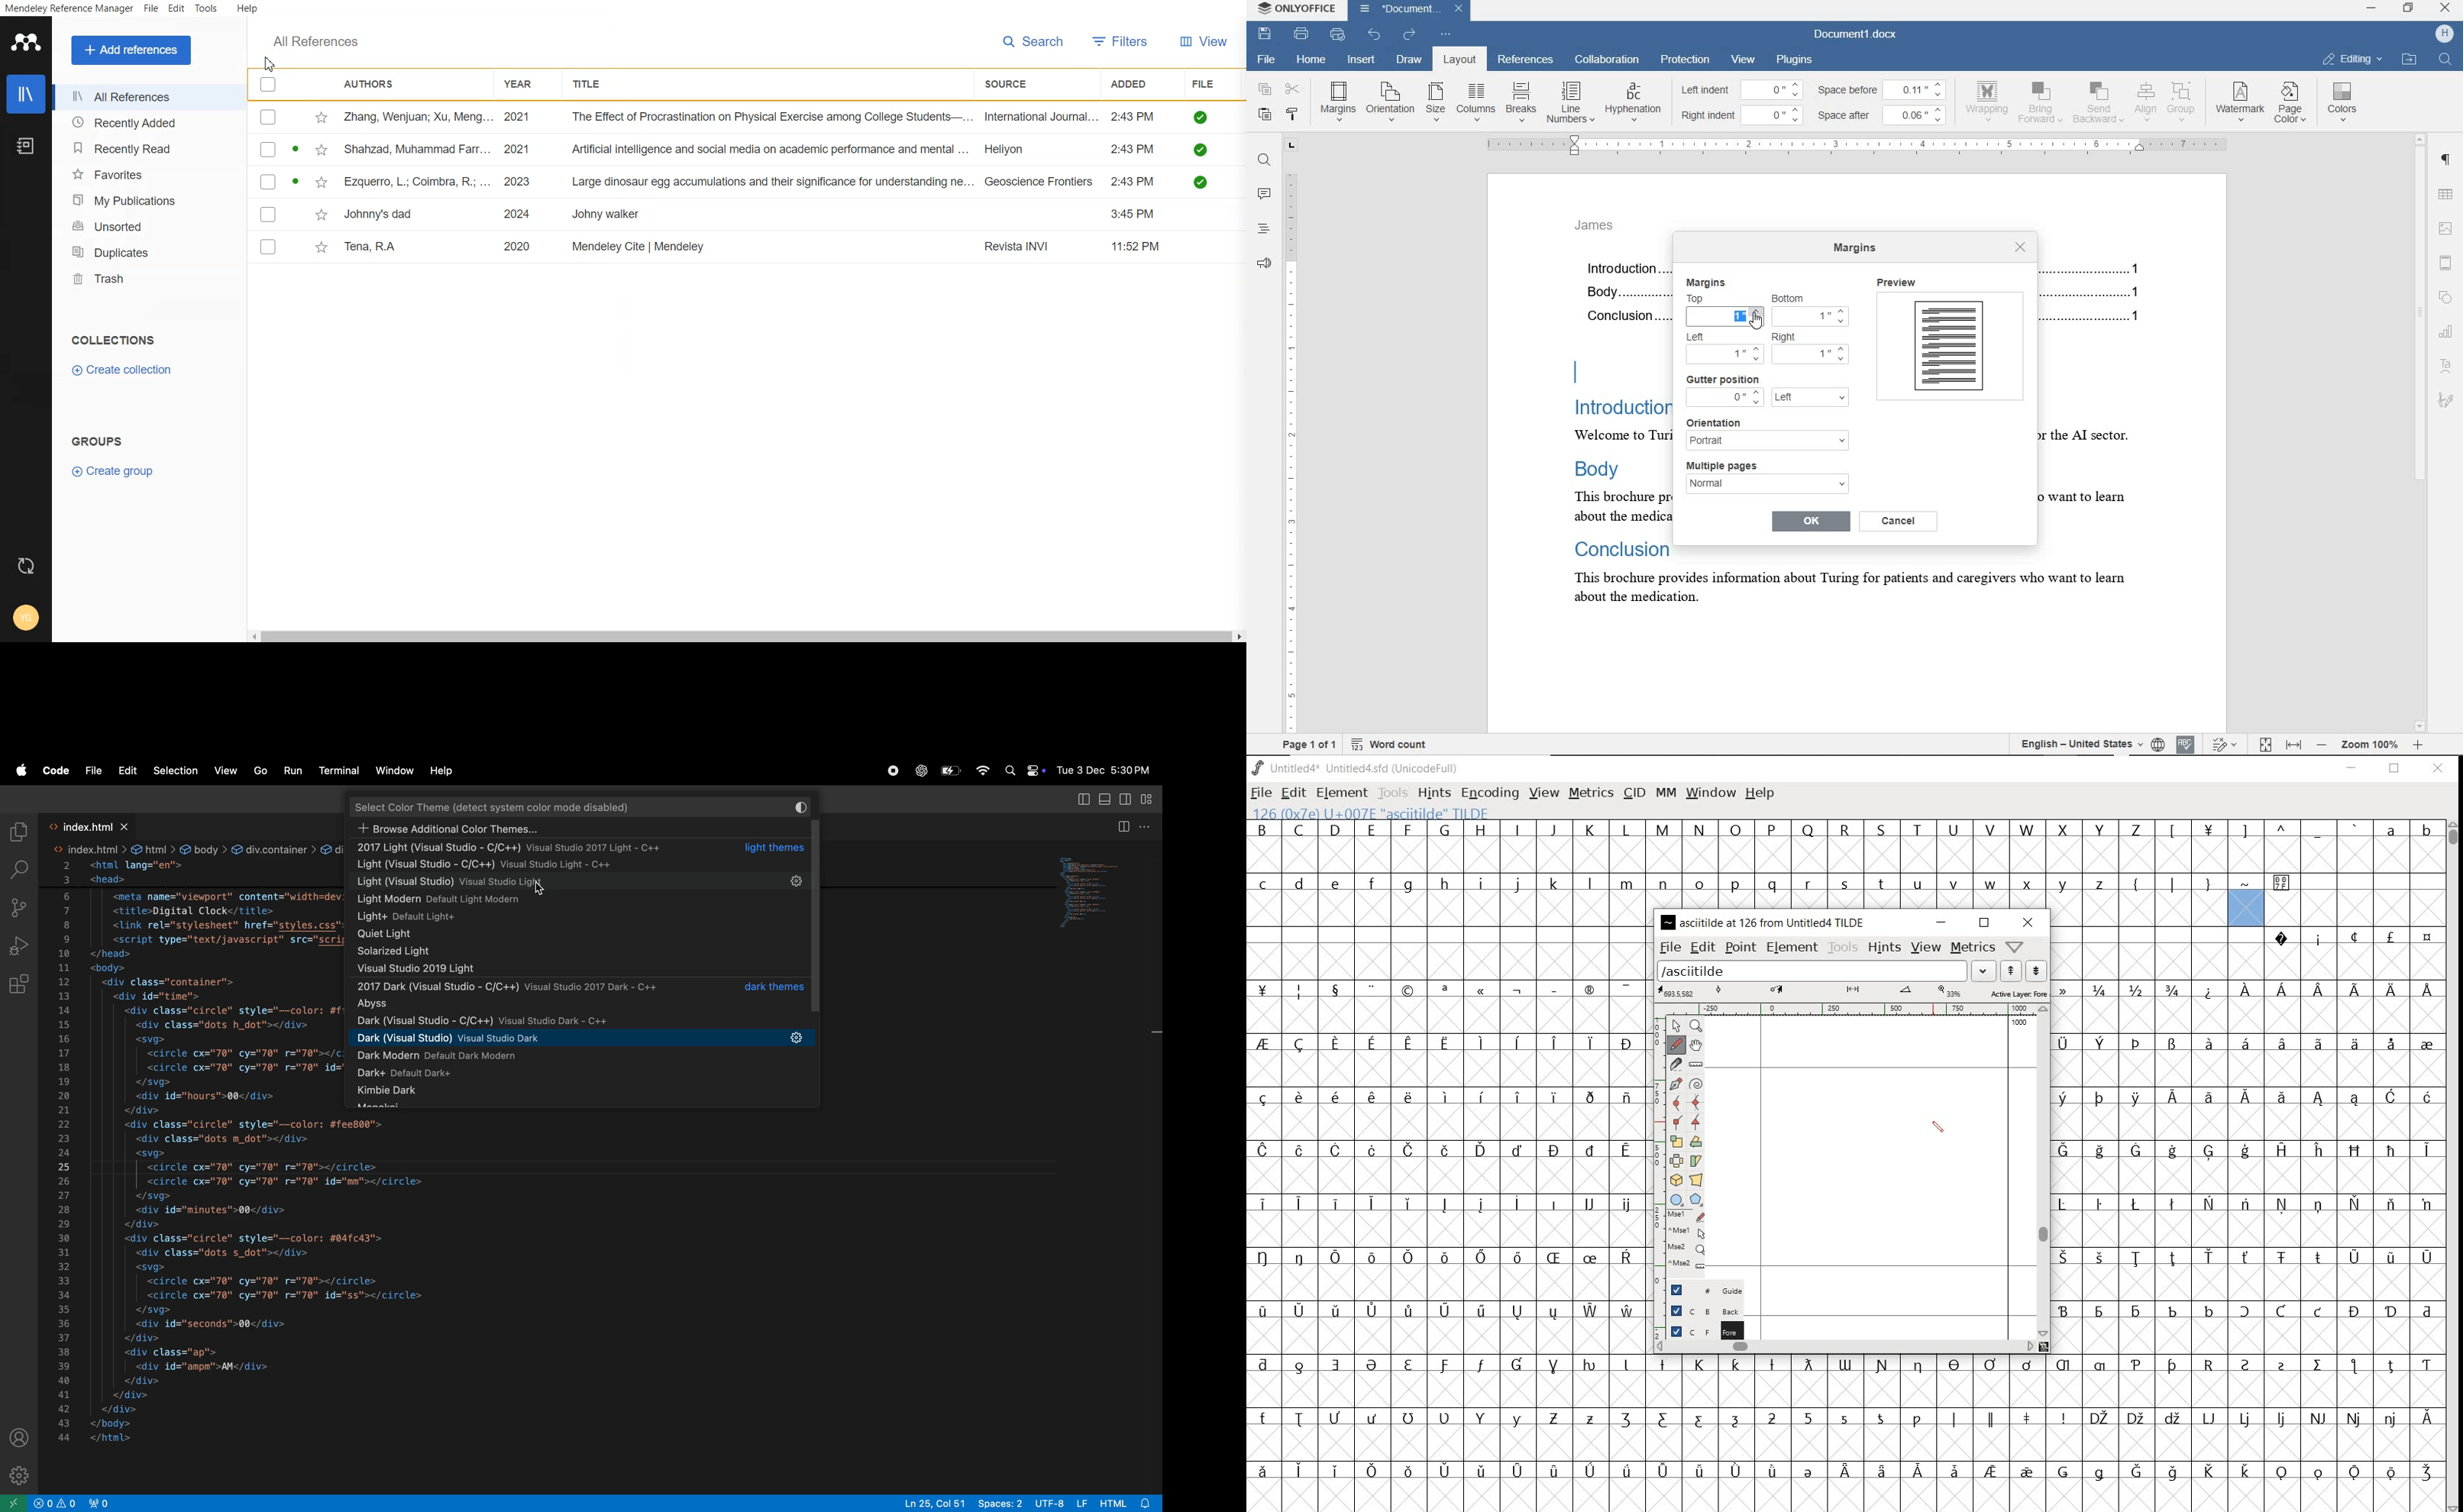  Describe the element at coordinates (1475, 102) in the screenshot. I see `columns` at that location.